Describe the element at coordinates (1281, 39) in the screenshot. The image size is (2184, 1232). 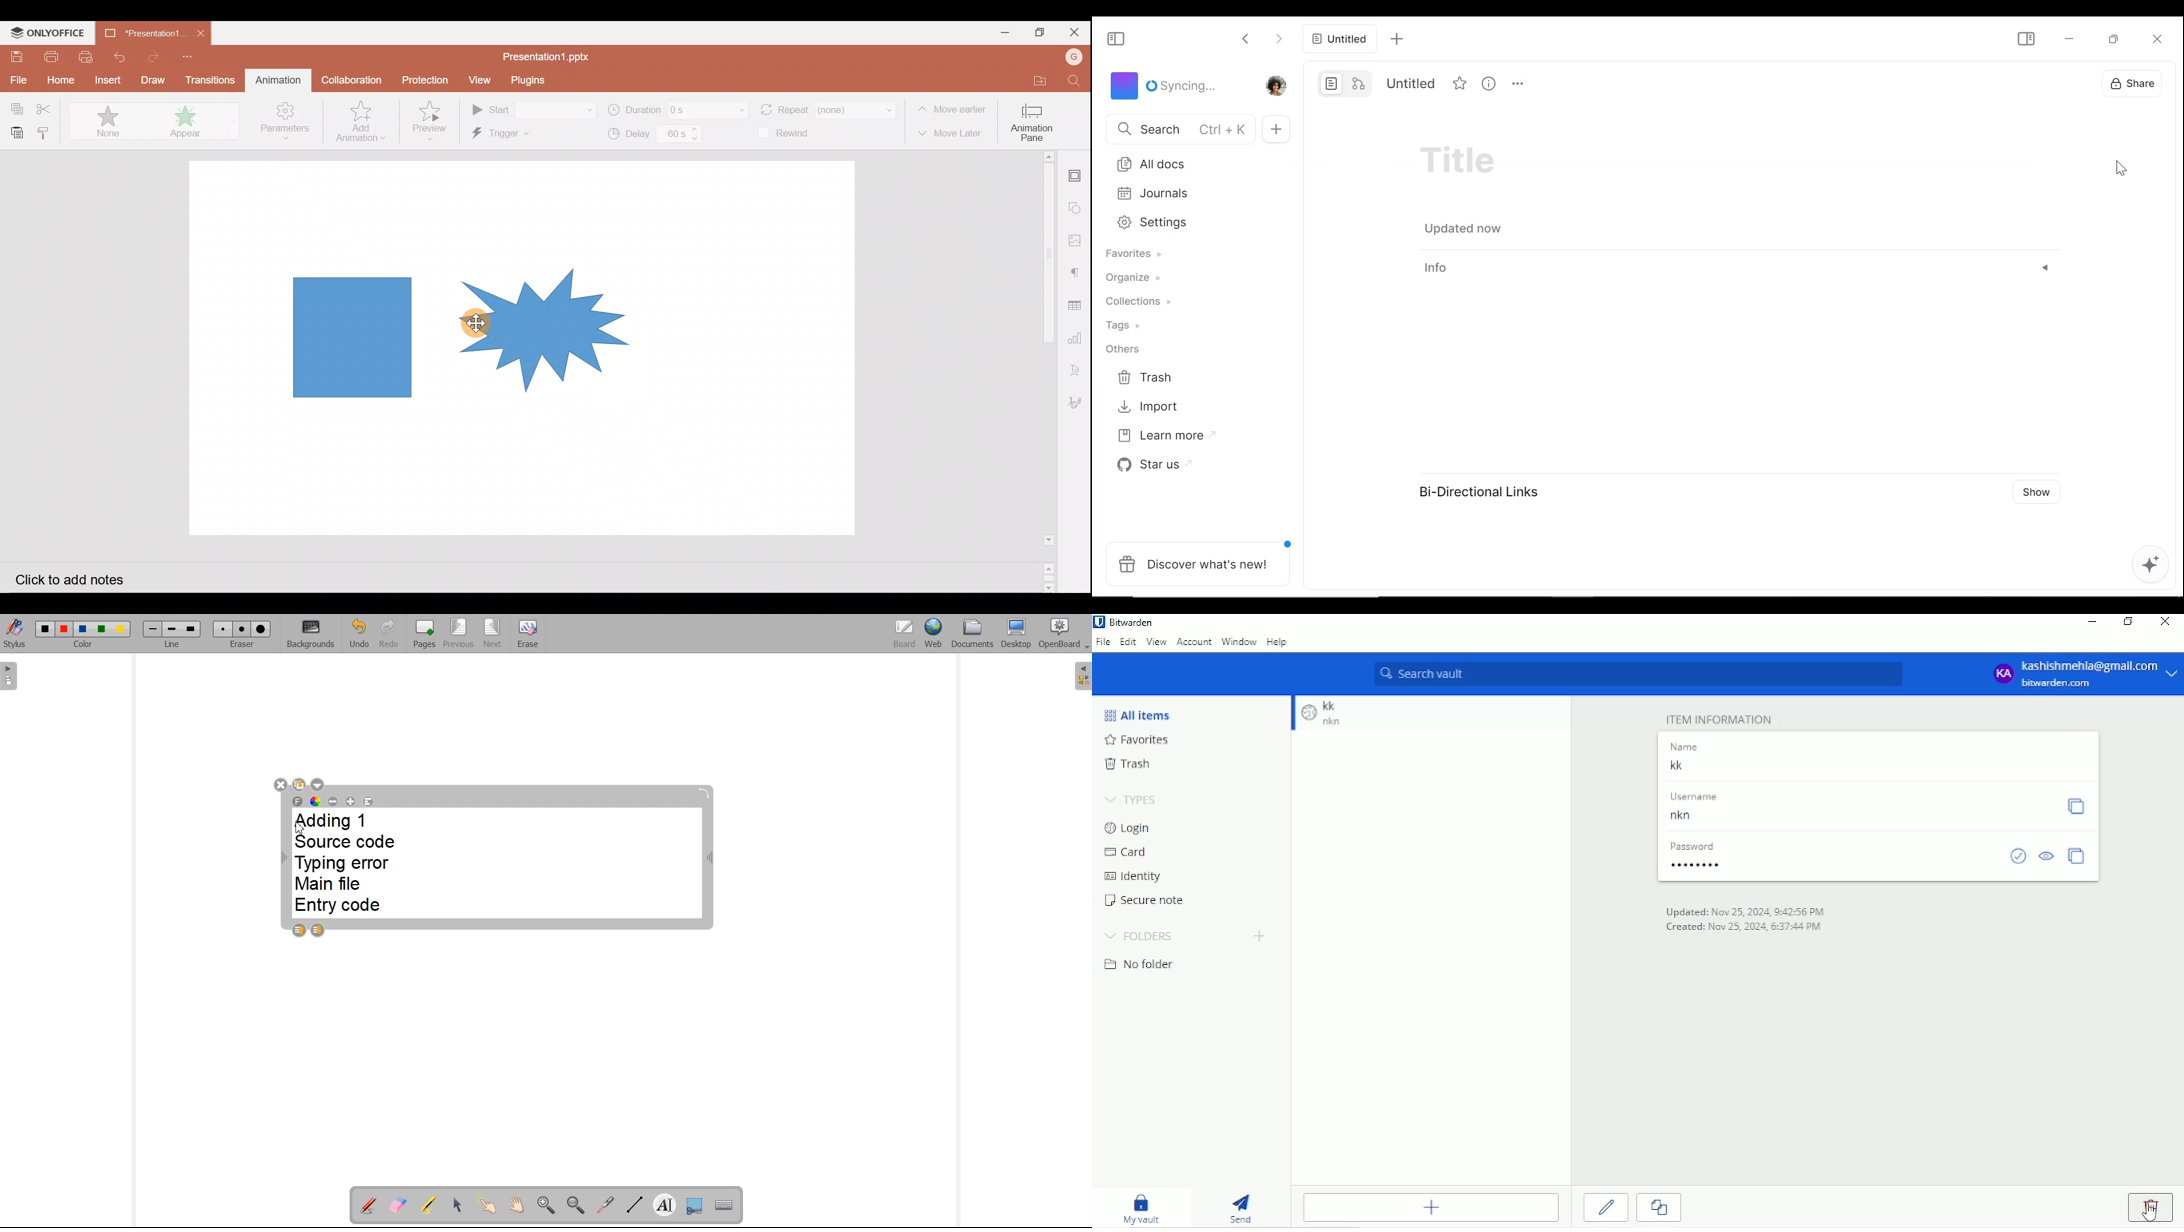
I see `Click to go forward` at that location.